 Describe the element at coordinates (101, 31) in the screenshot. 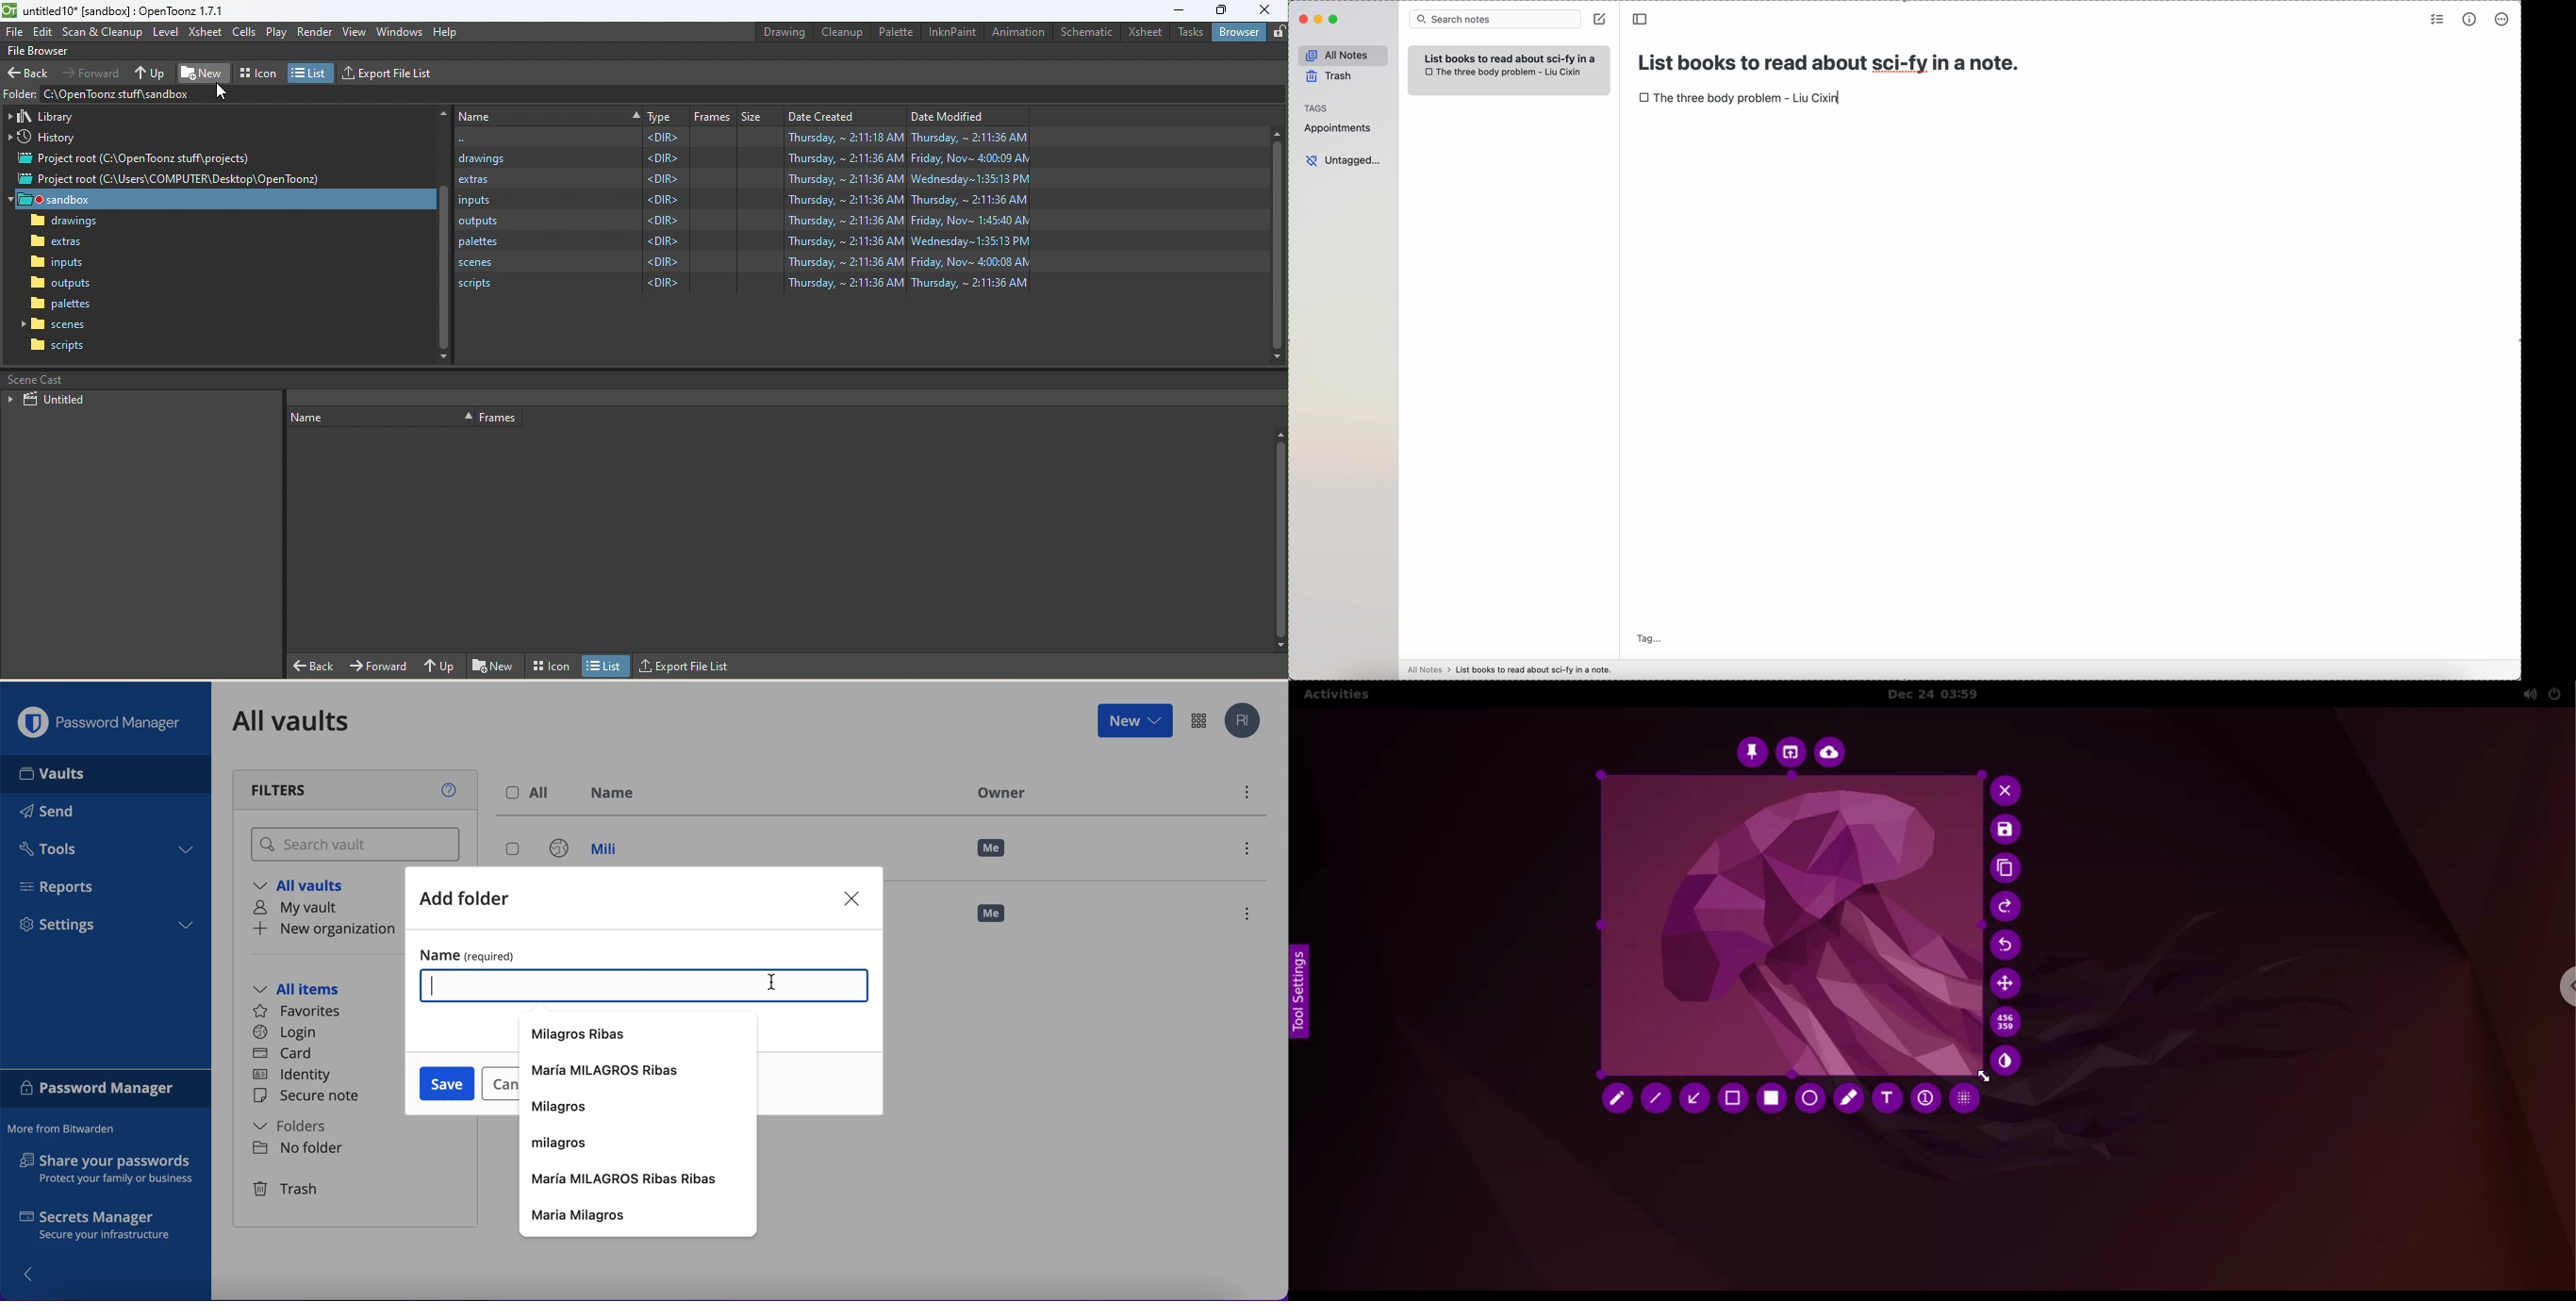

I see `Scan & Cleanup` at that location.